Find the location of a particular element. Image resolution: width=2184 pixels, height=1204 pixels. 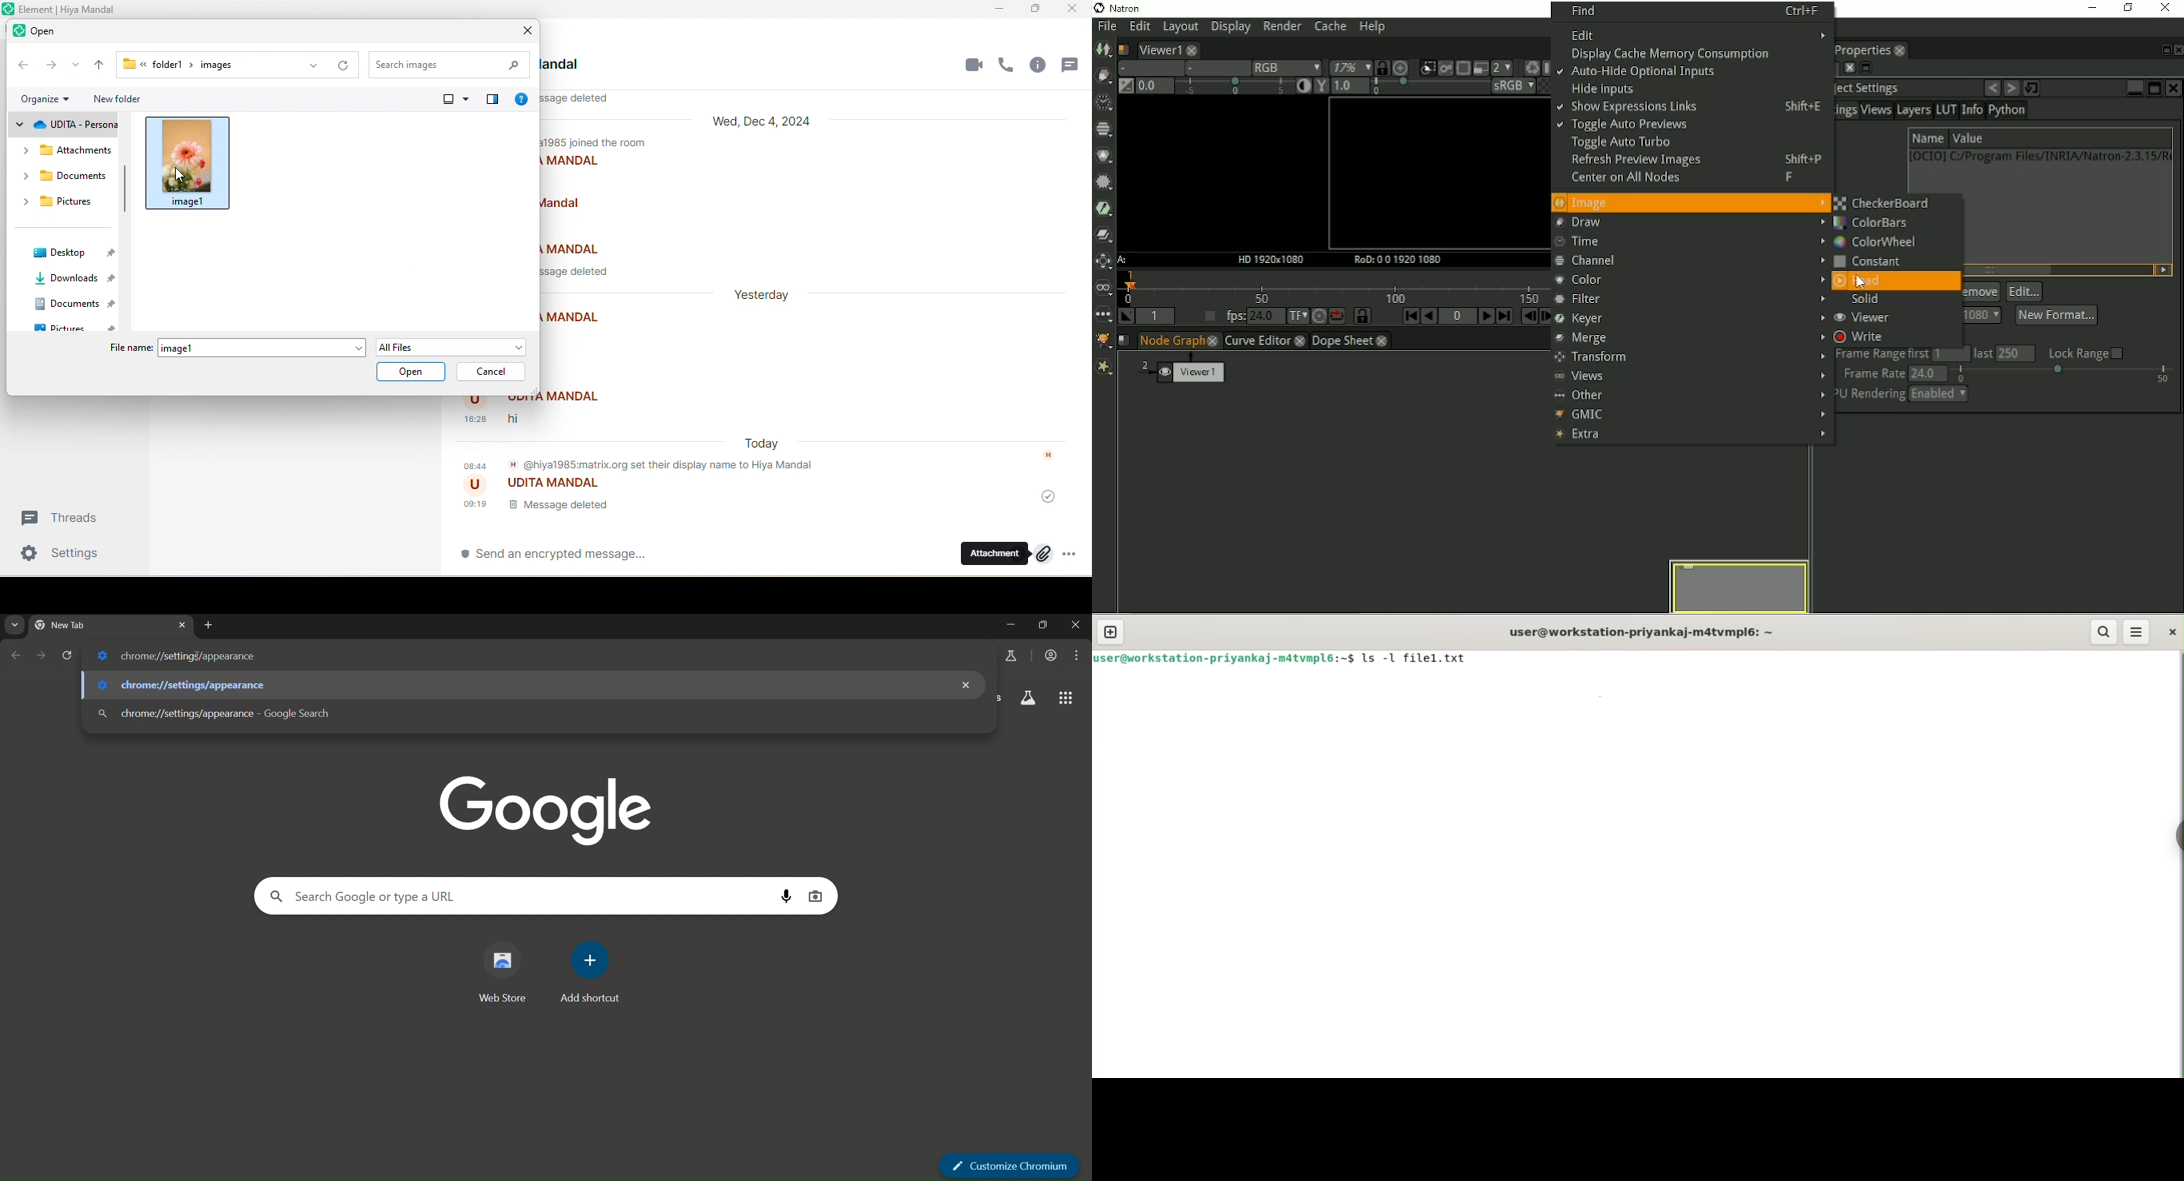

organize is located at coordinates (48, 100).